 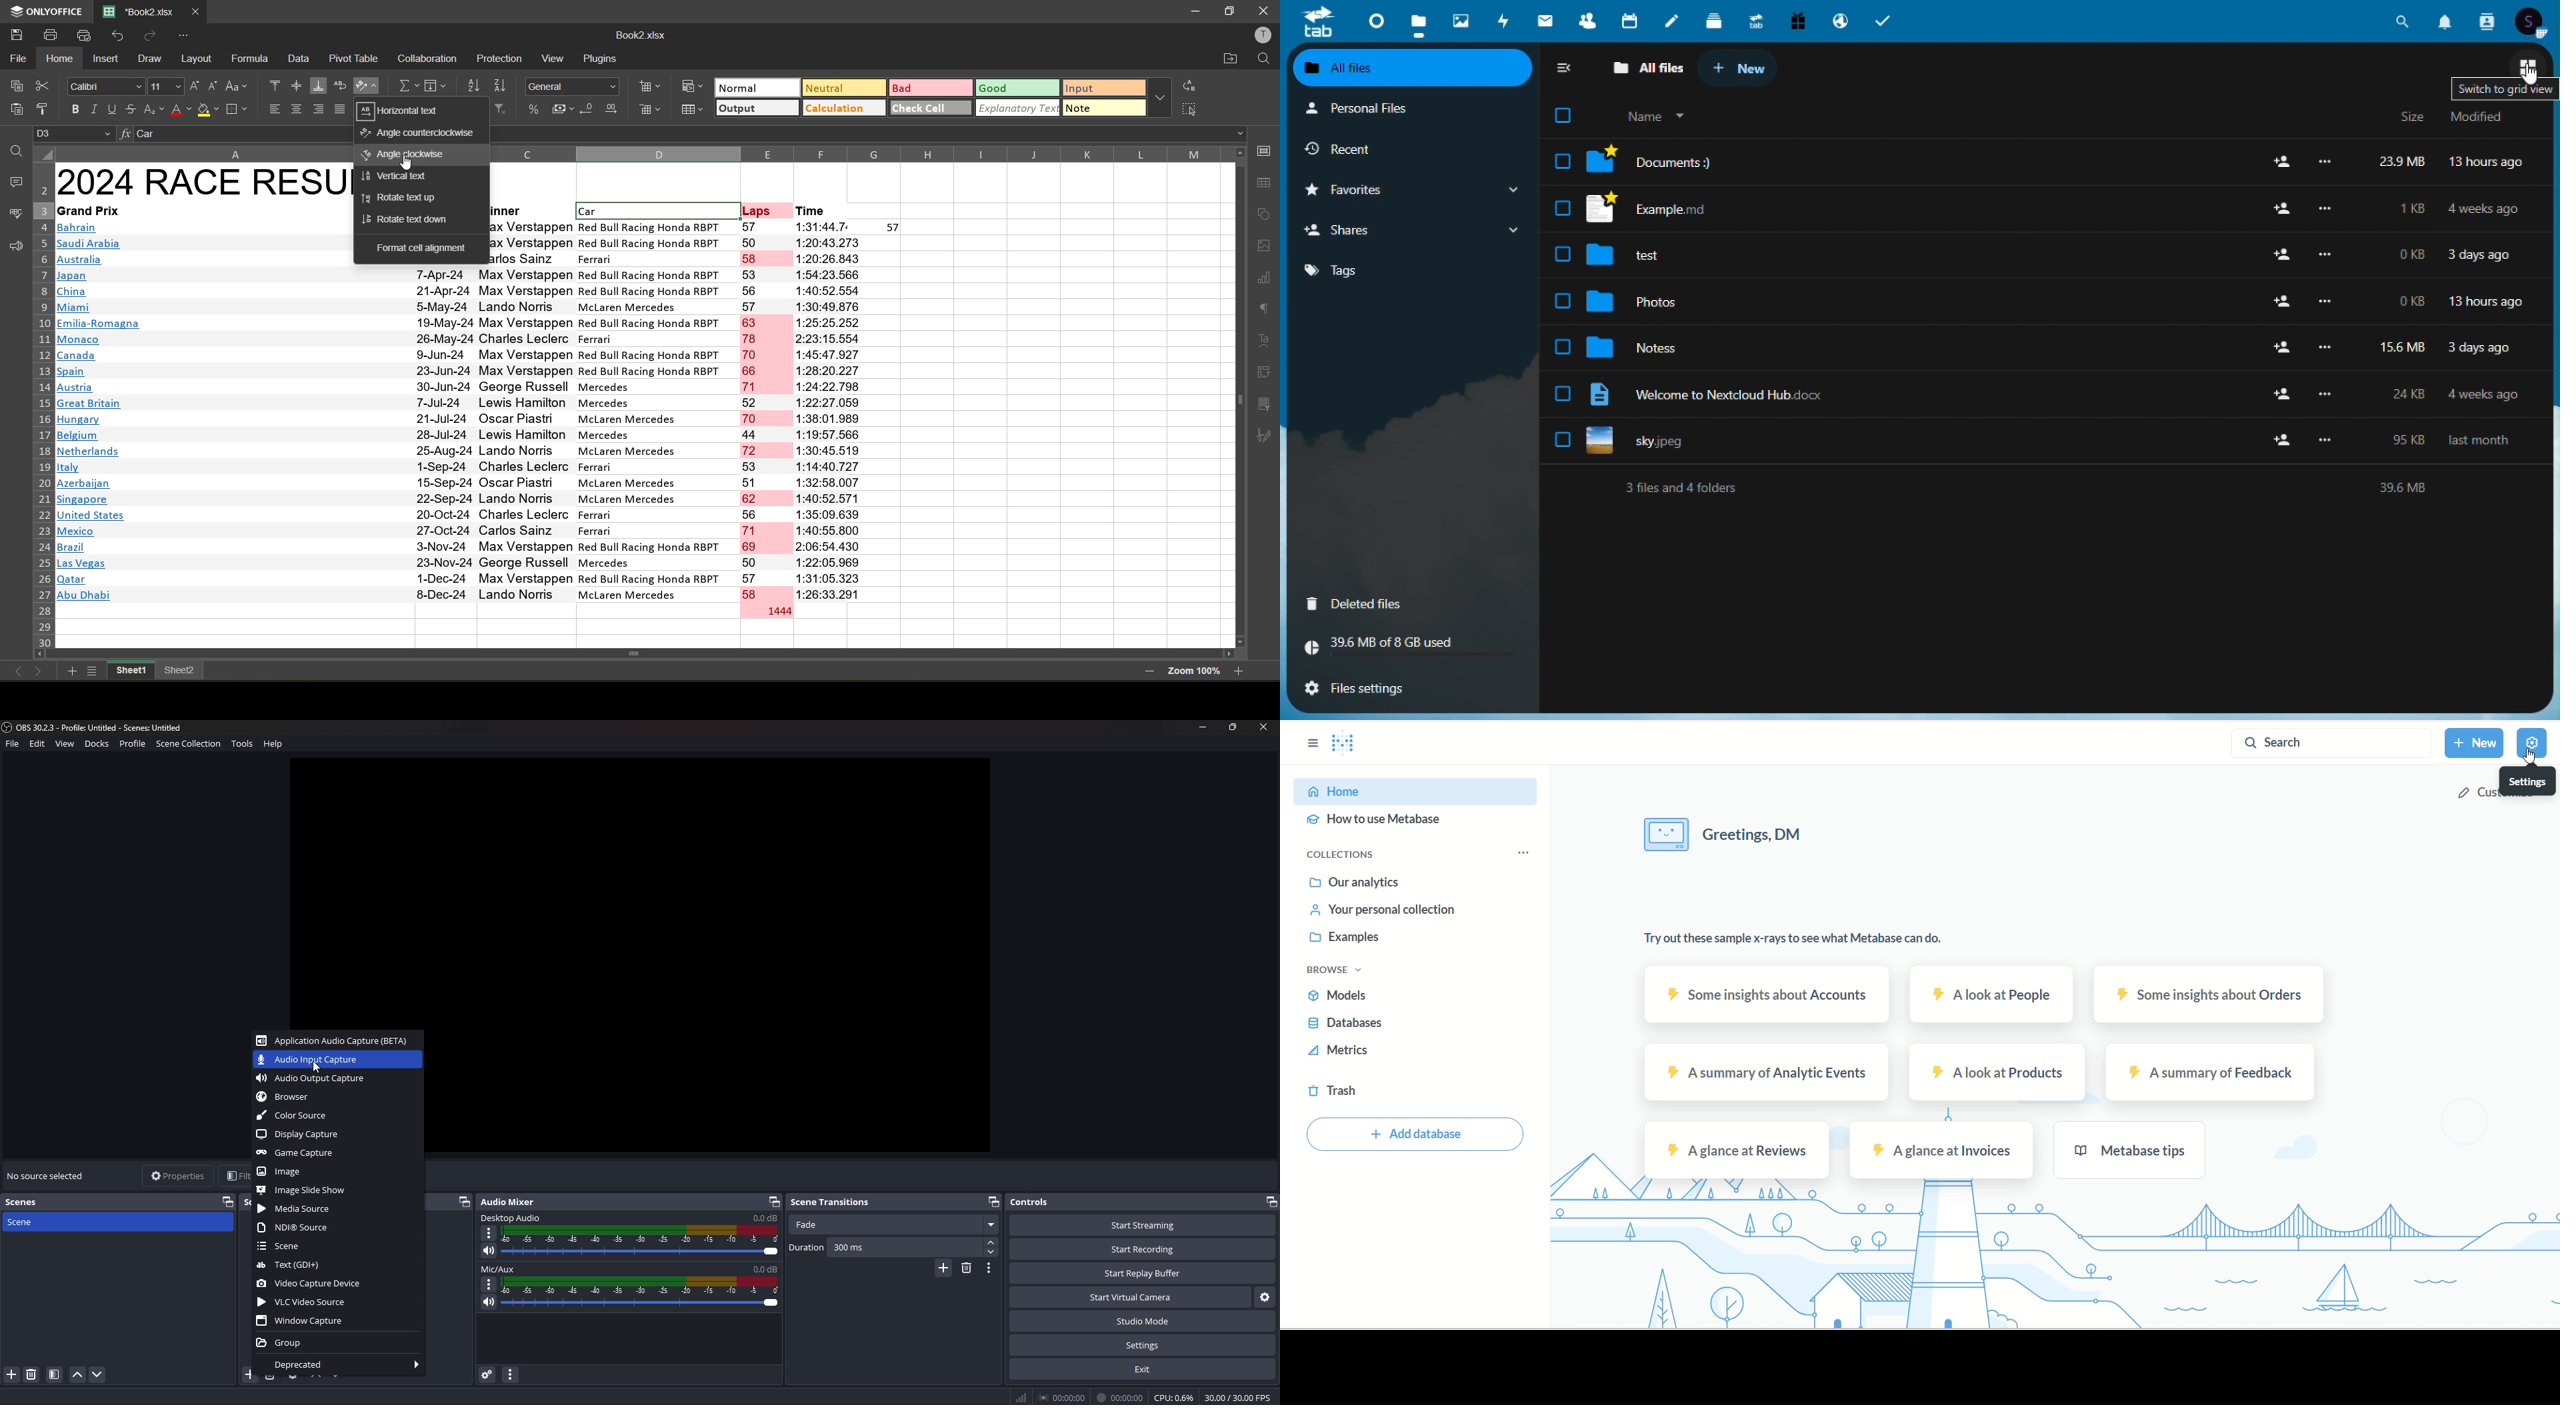 What do you see at coordinates (76, 1374) in the screenshot?
I see `move up` at bounding box center [76, 1374].